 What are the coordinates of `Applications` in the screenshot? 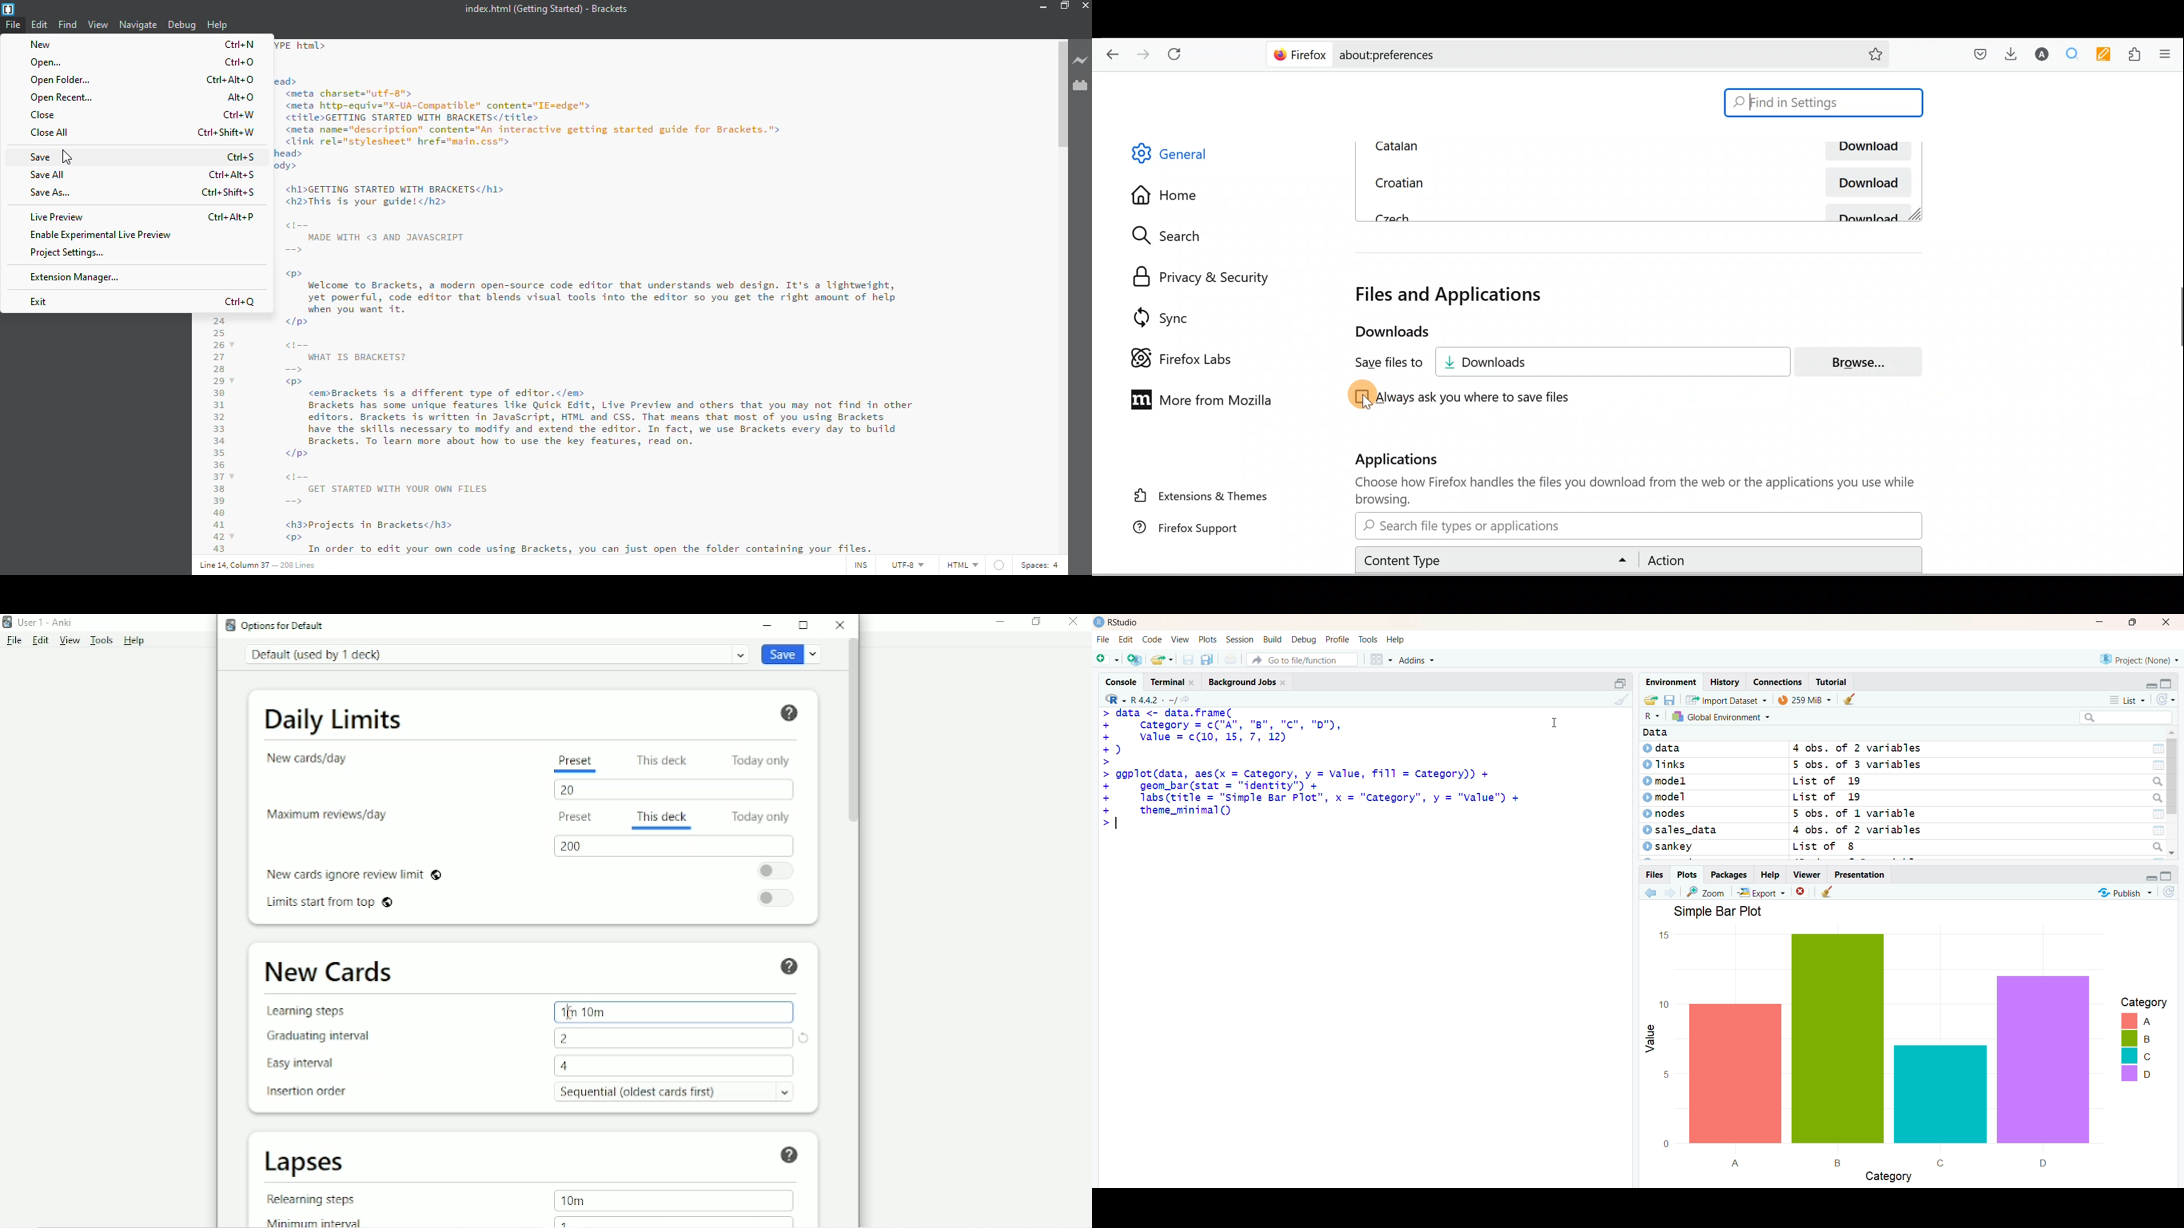 It's located at (1409, 462).